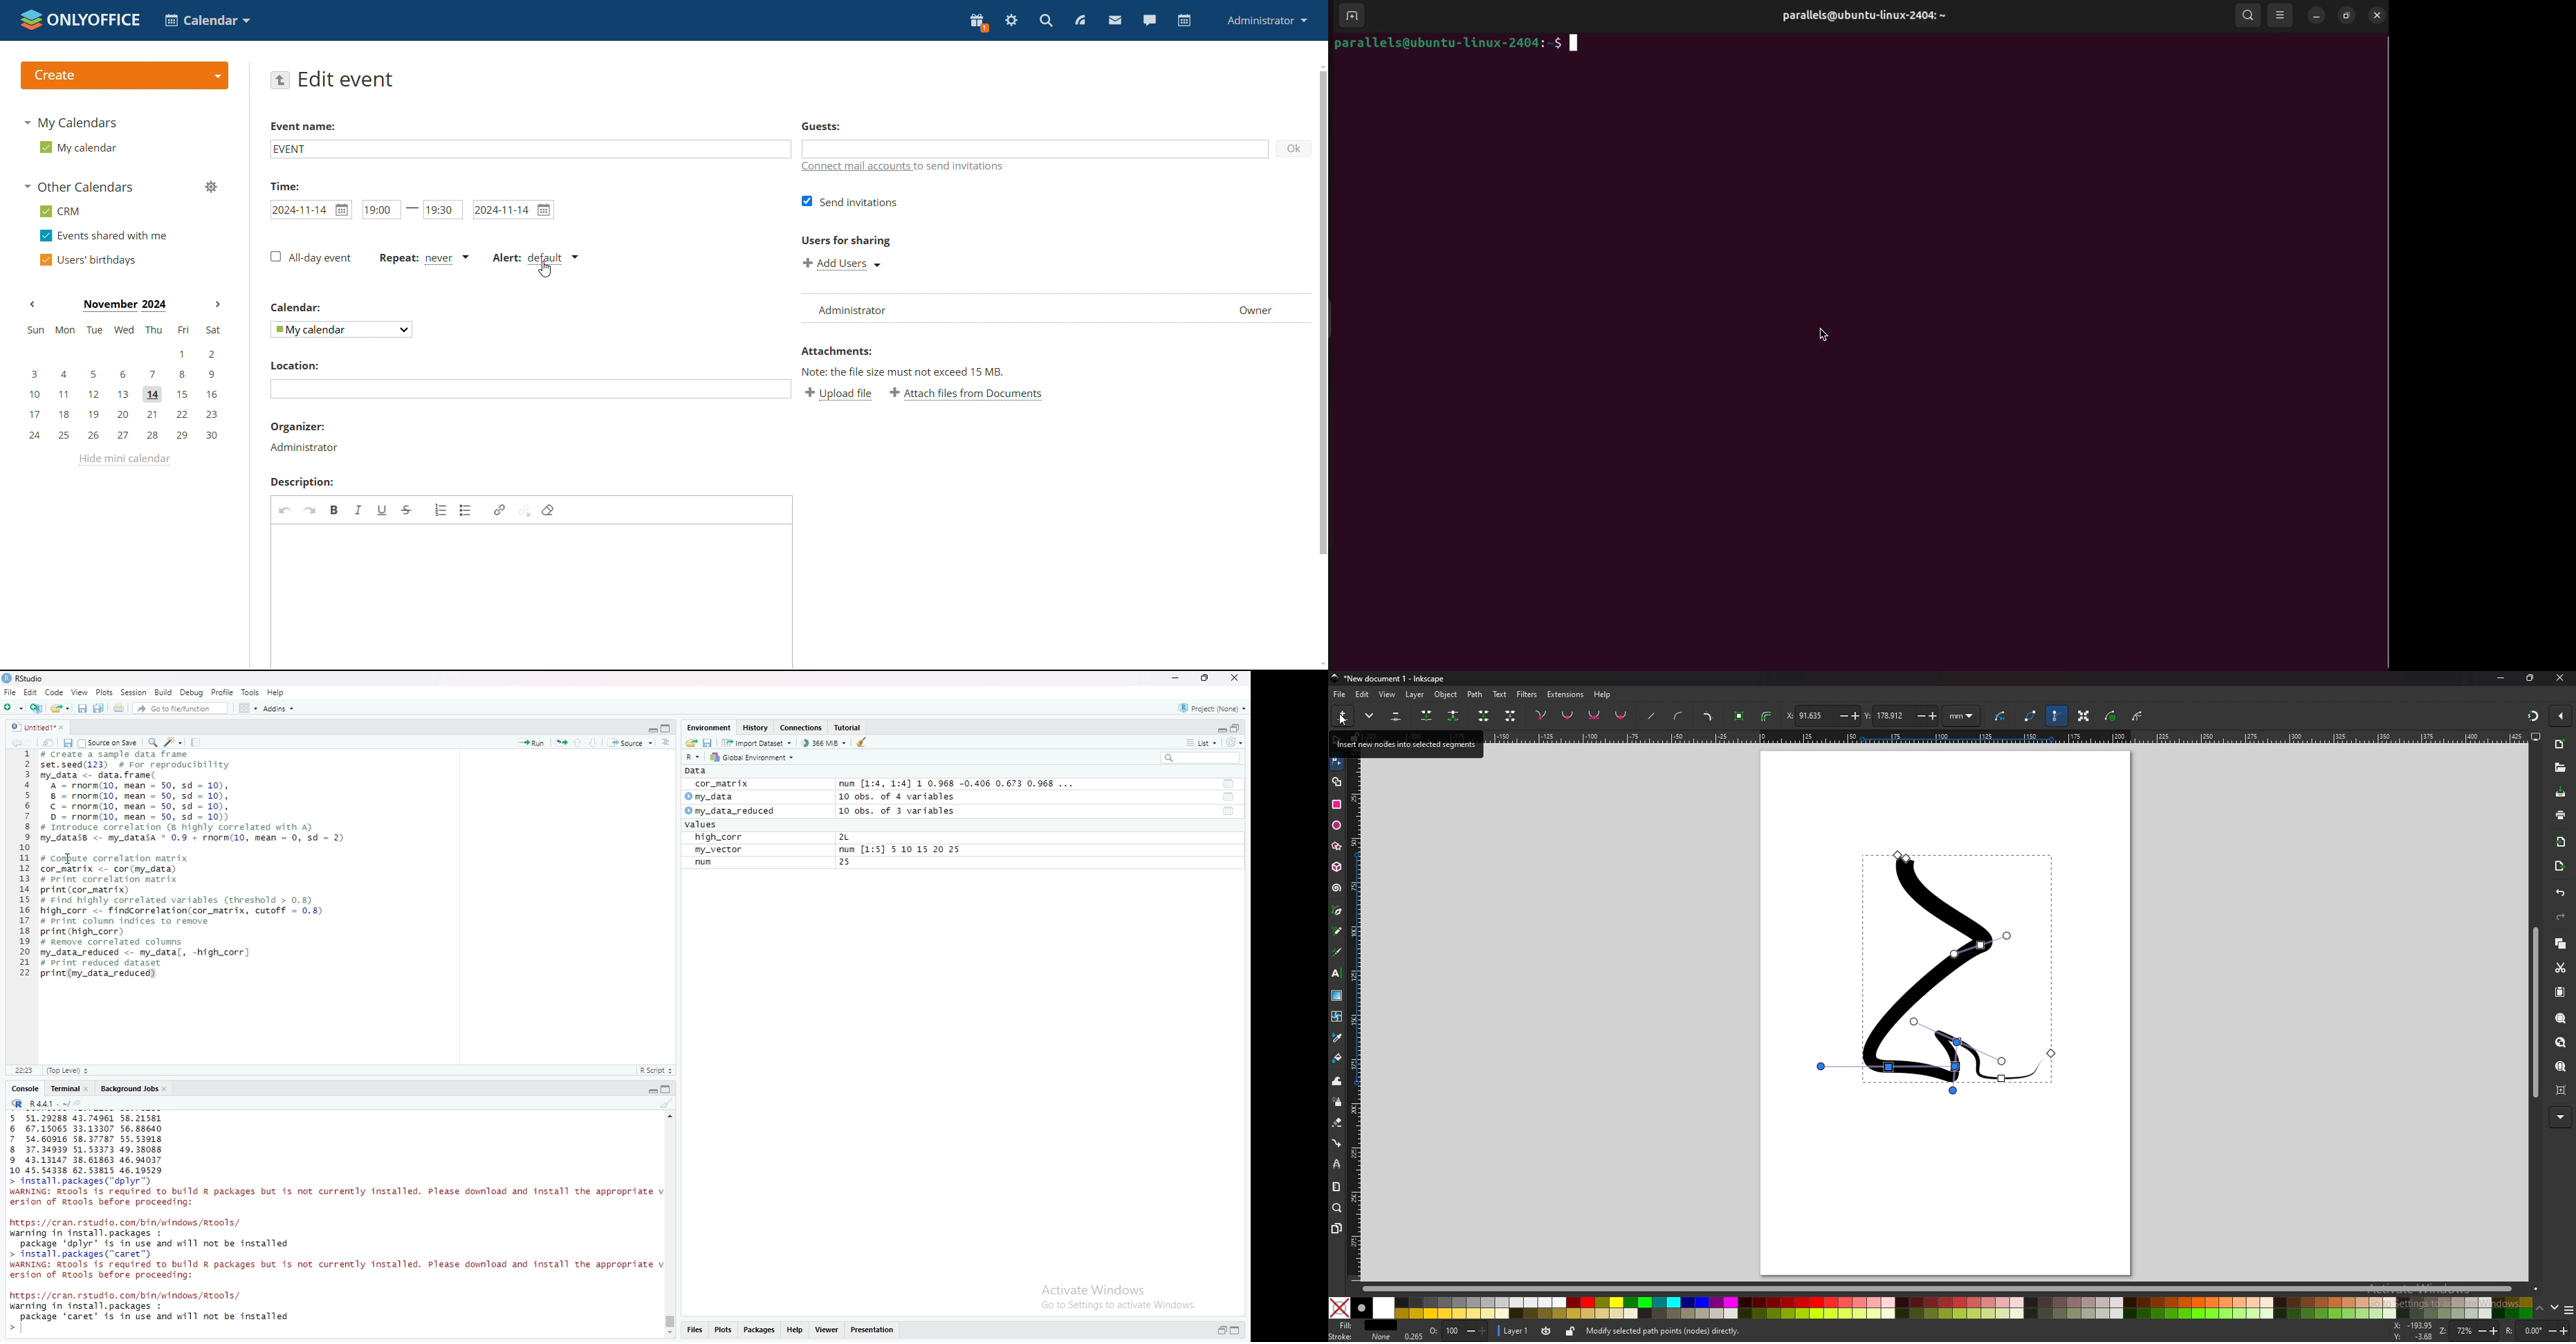  Describe the element at coordinates (99, 708) in the screenshot. I see `Copy ` at that location.